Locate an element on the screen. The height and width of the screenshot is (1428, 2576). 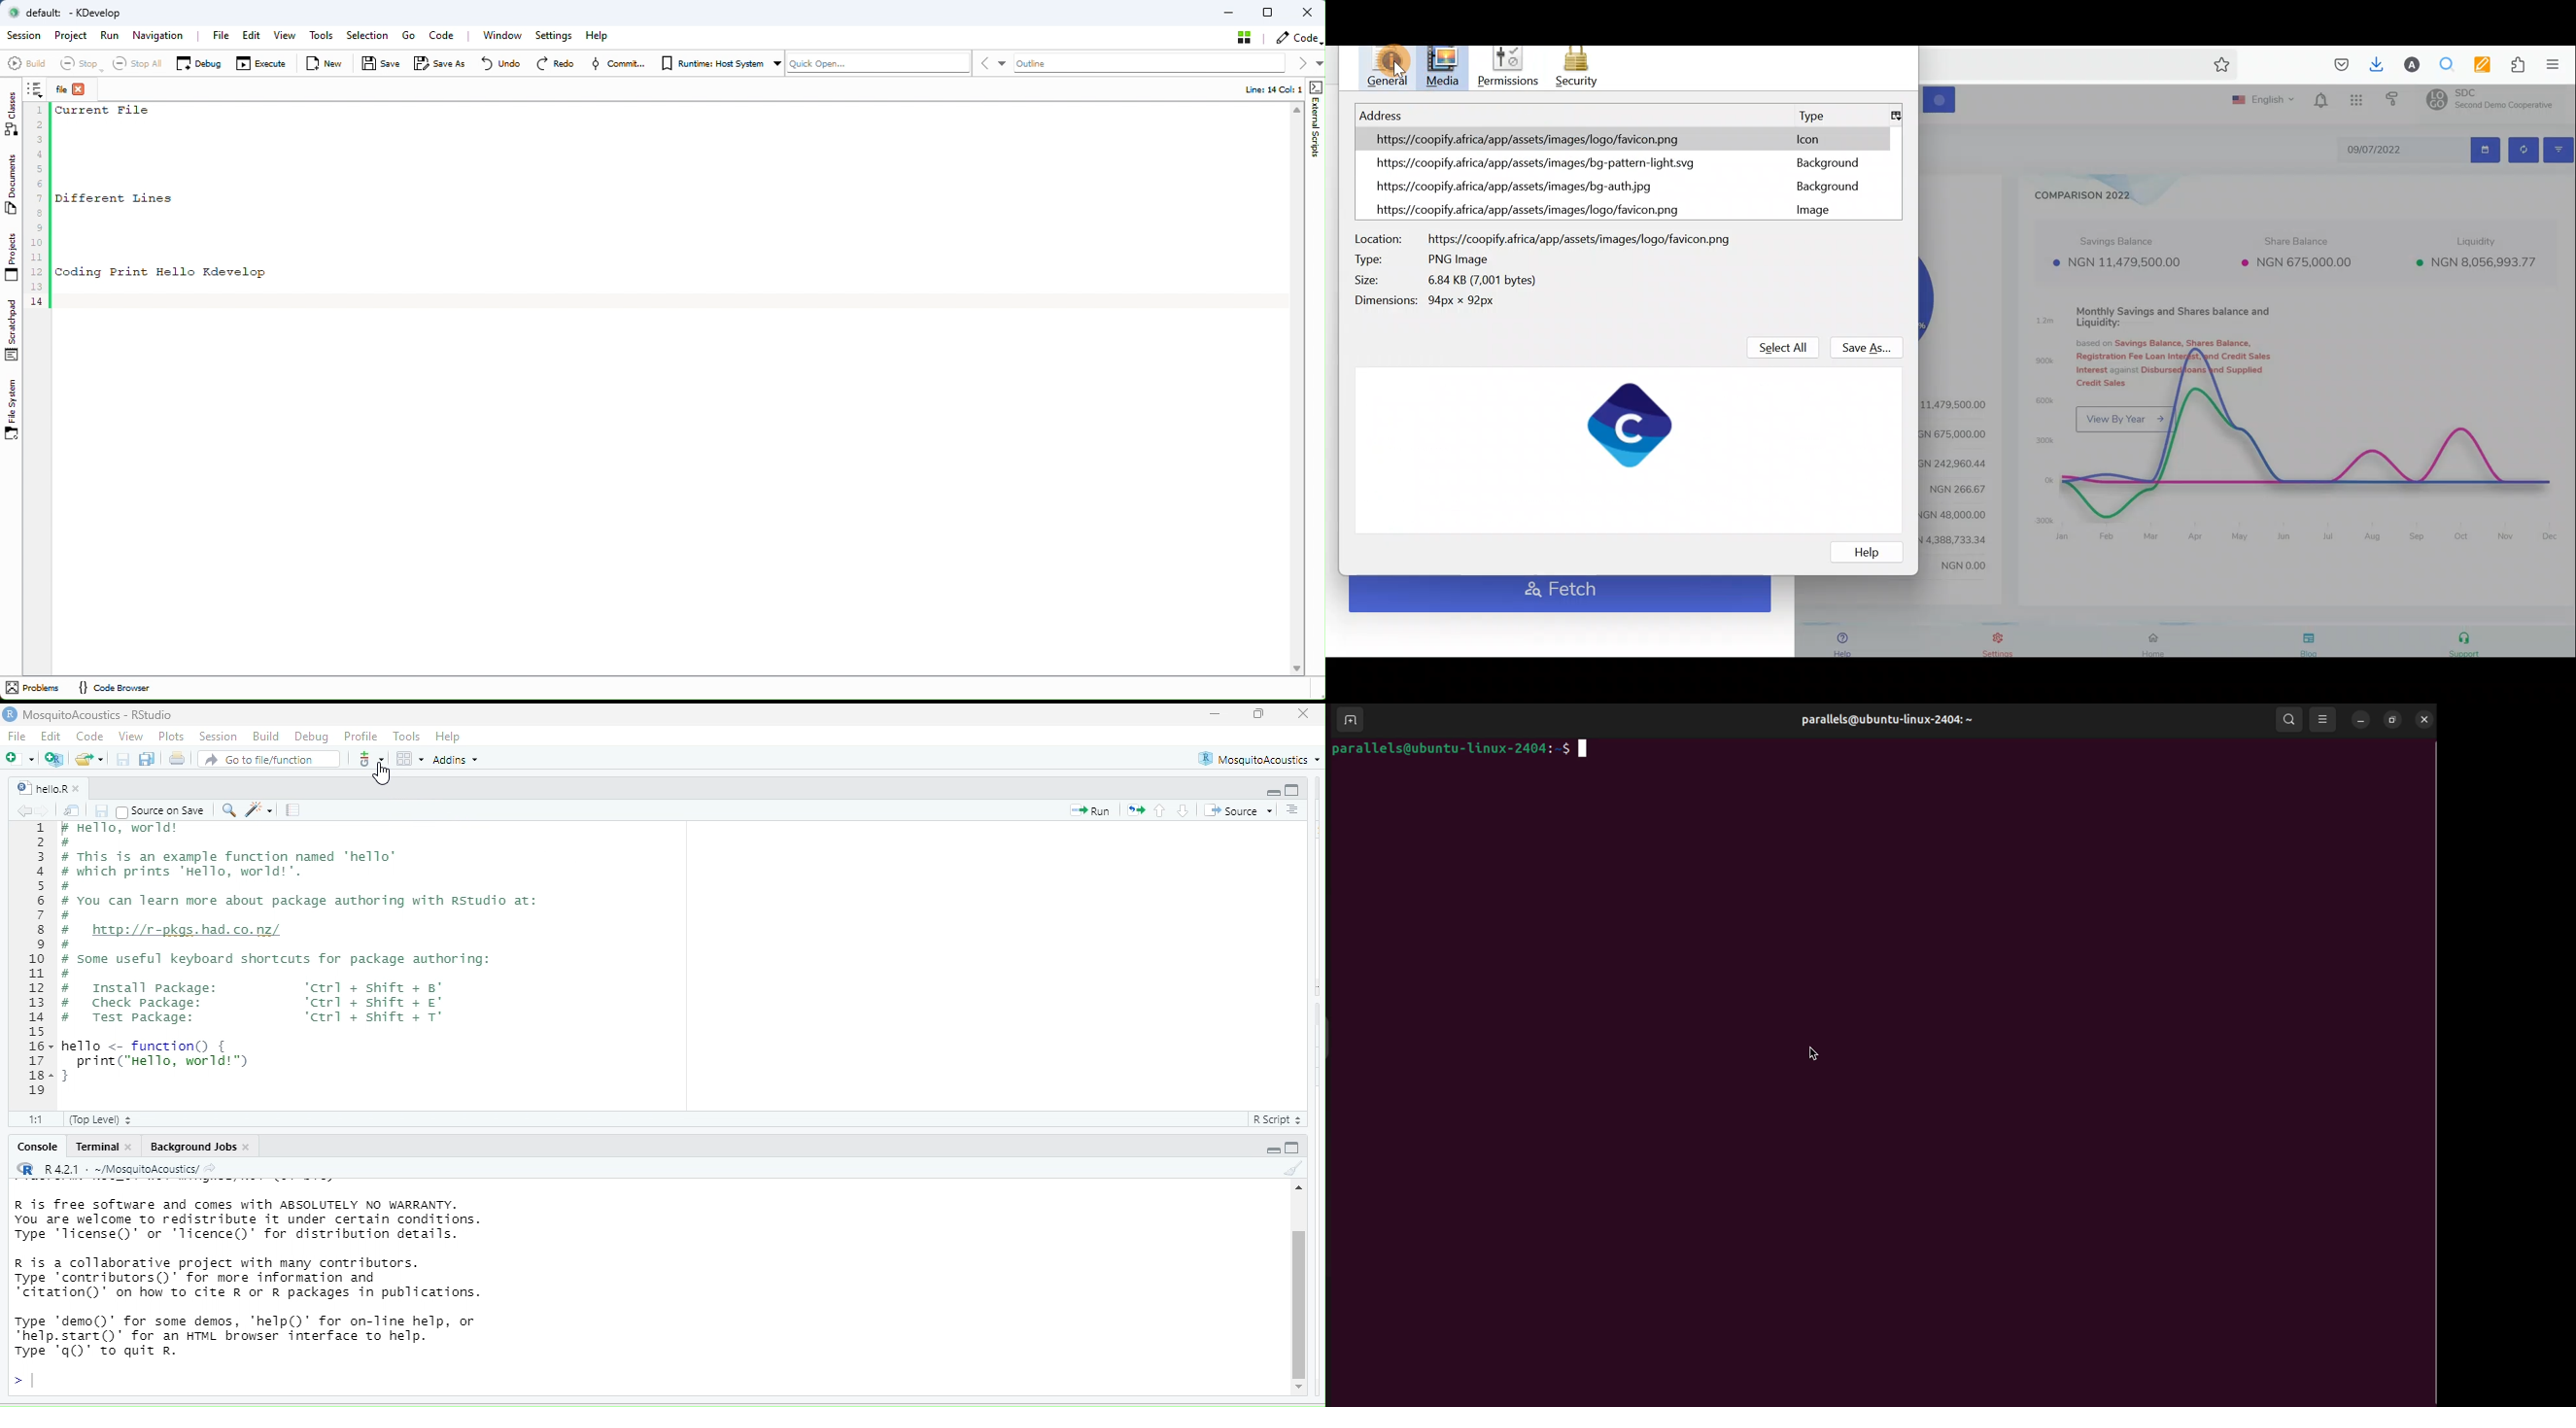
Icon is located at coordinates (1805, 137).